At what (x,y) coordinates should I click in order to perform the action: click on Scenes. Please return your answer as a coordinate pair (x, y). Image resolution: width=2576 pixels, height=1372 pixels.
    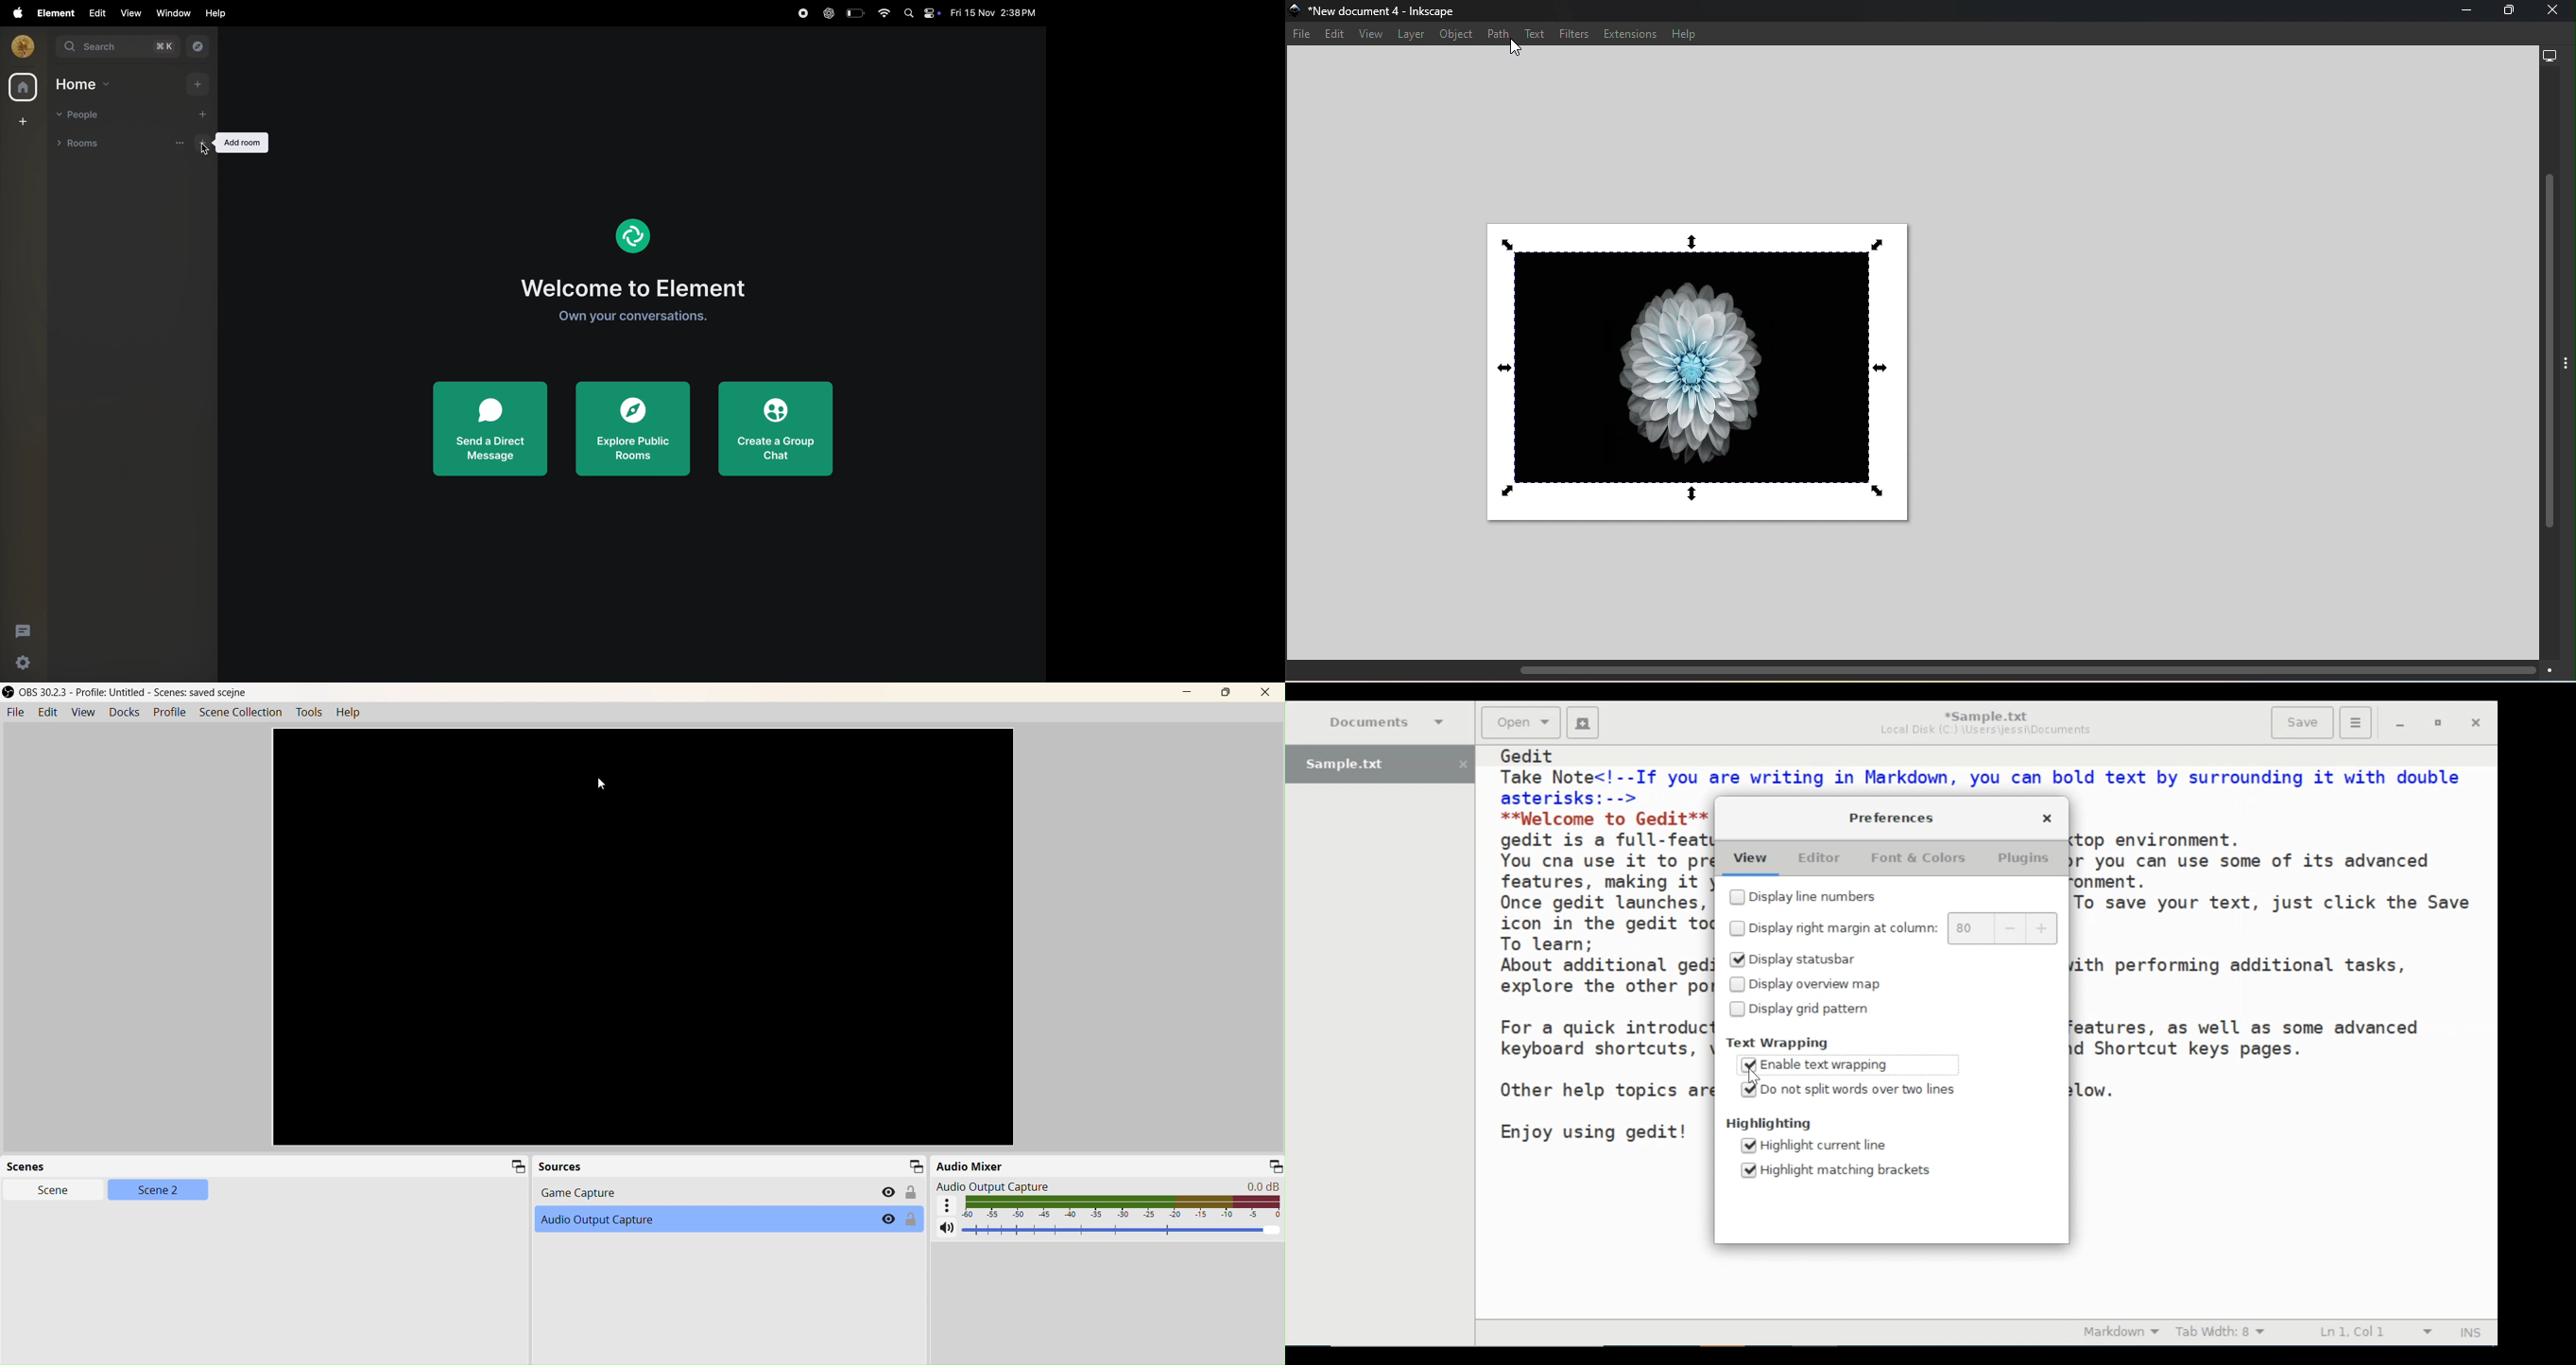
    Looking at the image, I should click on (265, 1167).